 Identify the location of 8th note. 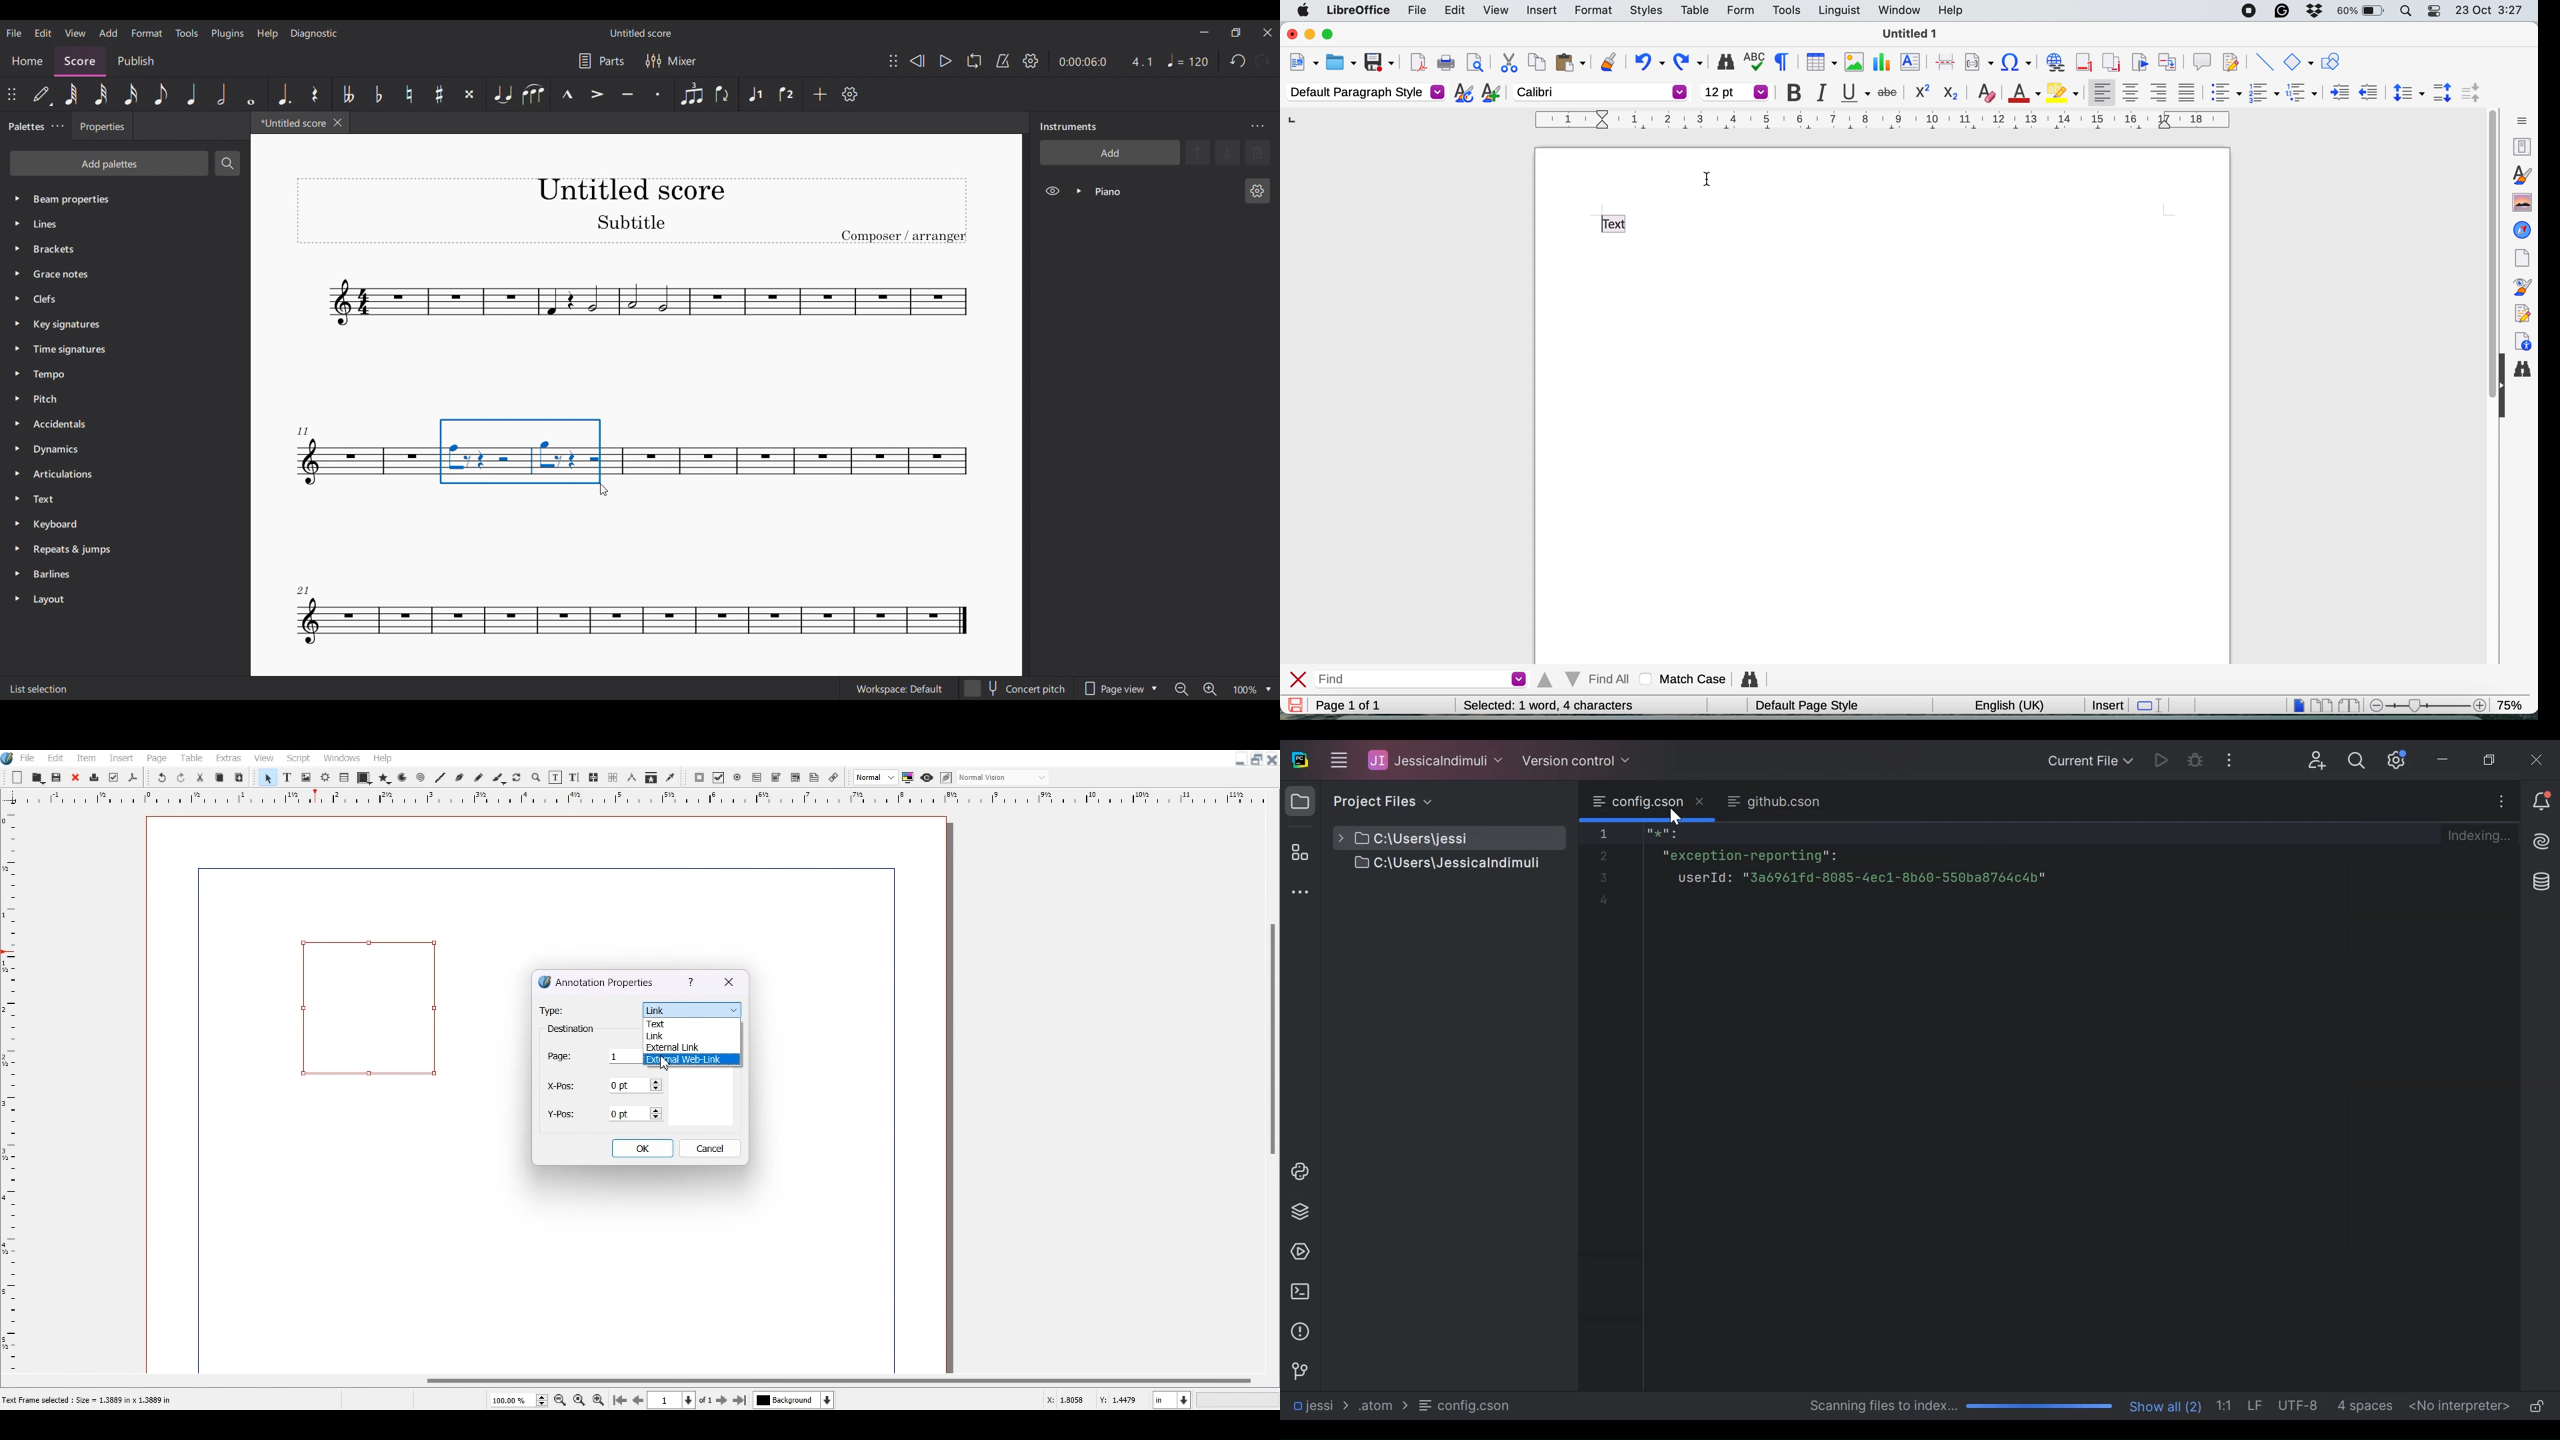
(161, 94).